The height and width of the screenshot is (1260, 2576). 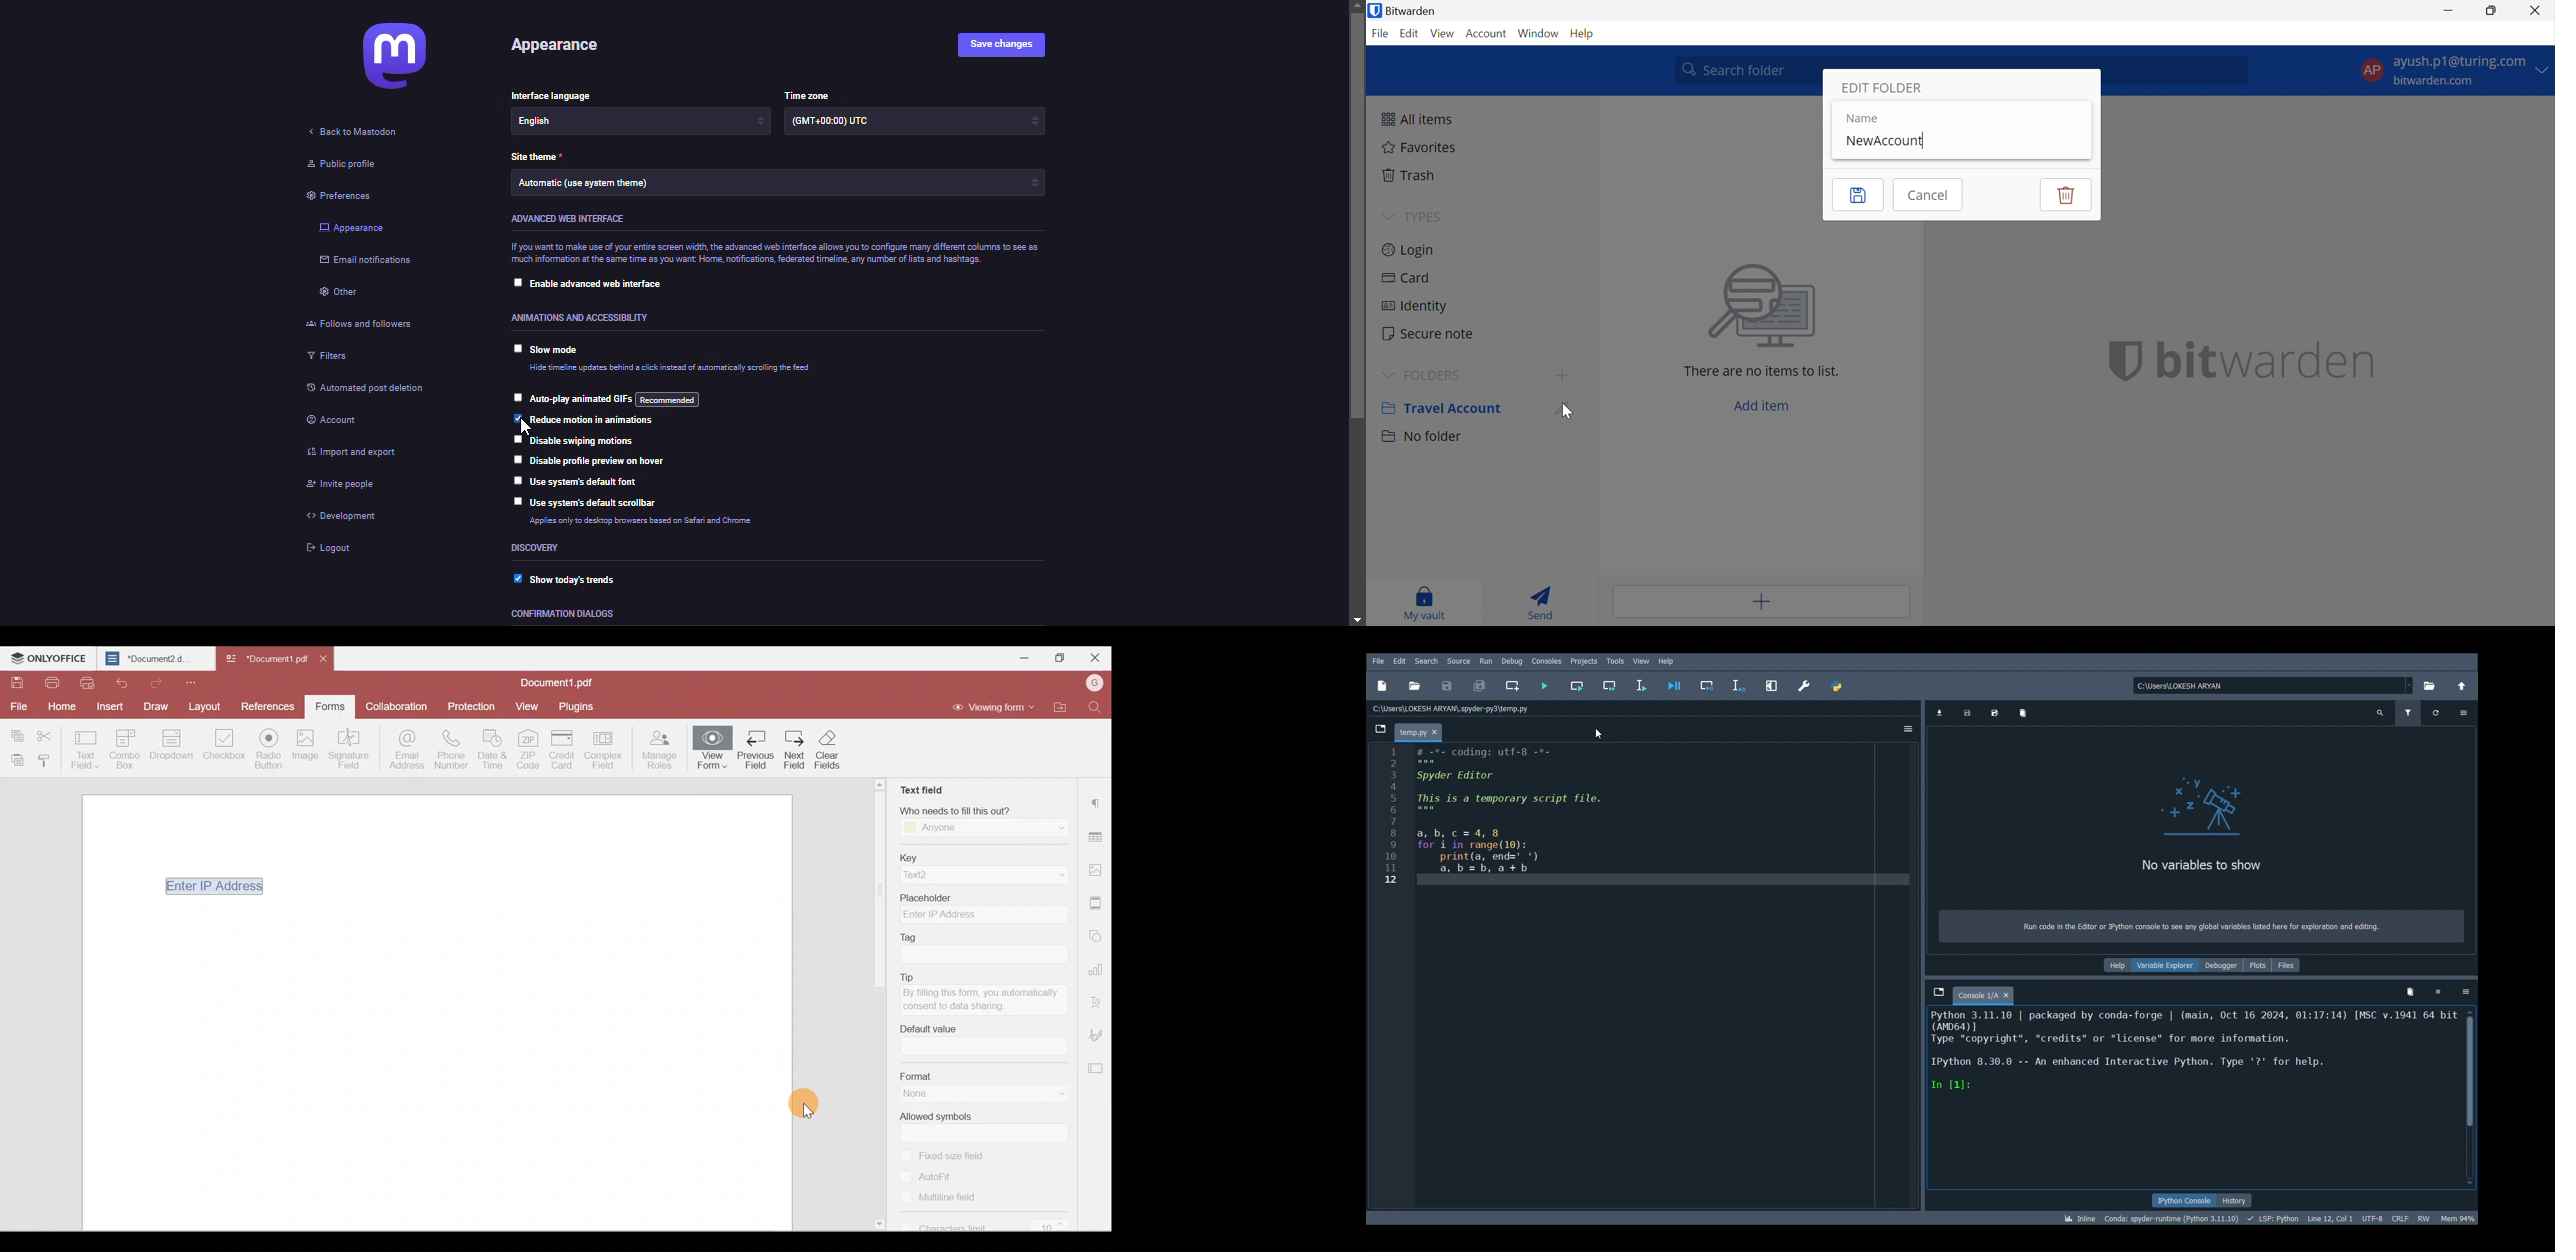 What do you see at coordinates (1616, 658) in the screenshot?
I see `Tools` at bounding box center [1616, 658].